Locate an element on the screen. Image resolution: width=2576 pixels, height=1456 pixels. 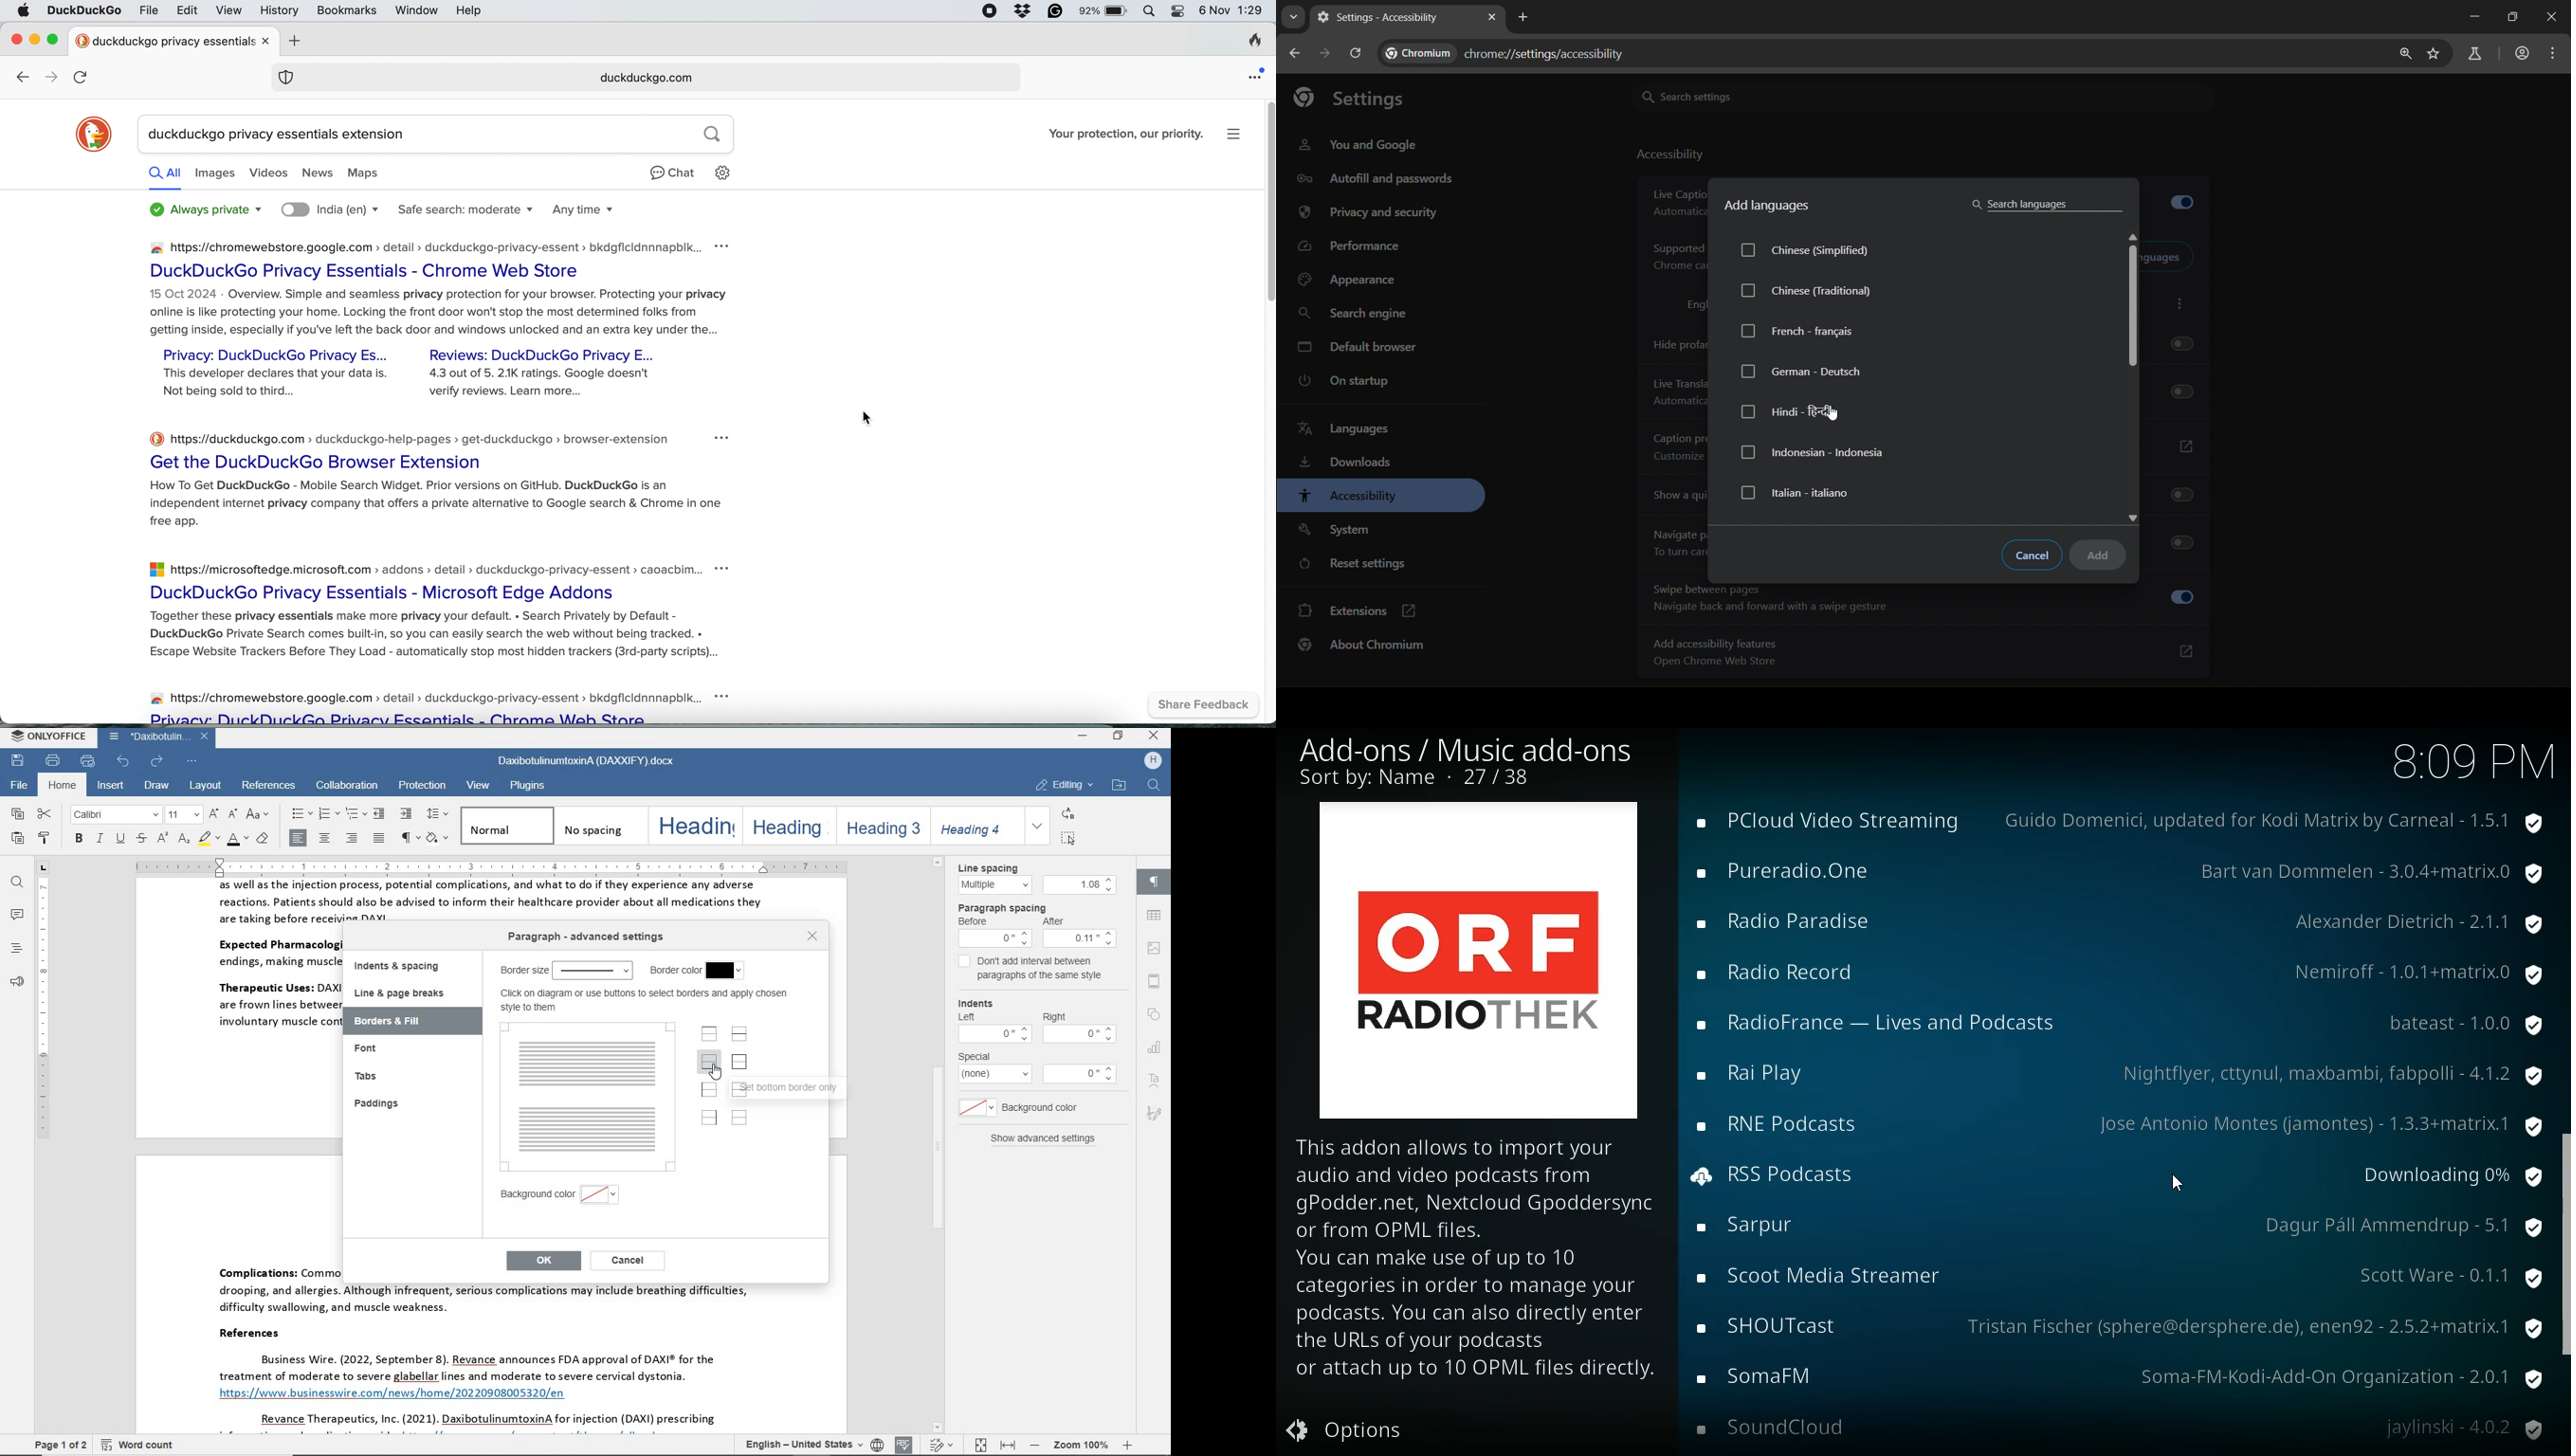
set outer border only is located at coordinates (742, 1061).